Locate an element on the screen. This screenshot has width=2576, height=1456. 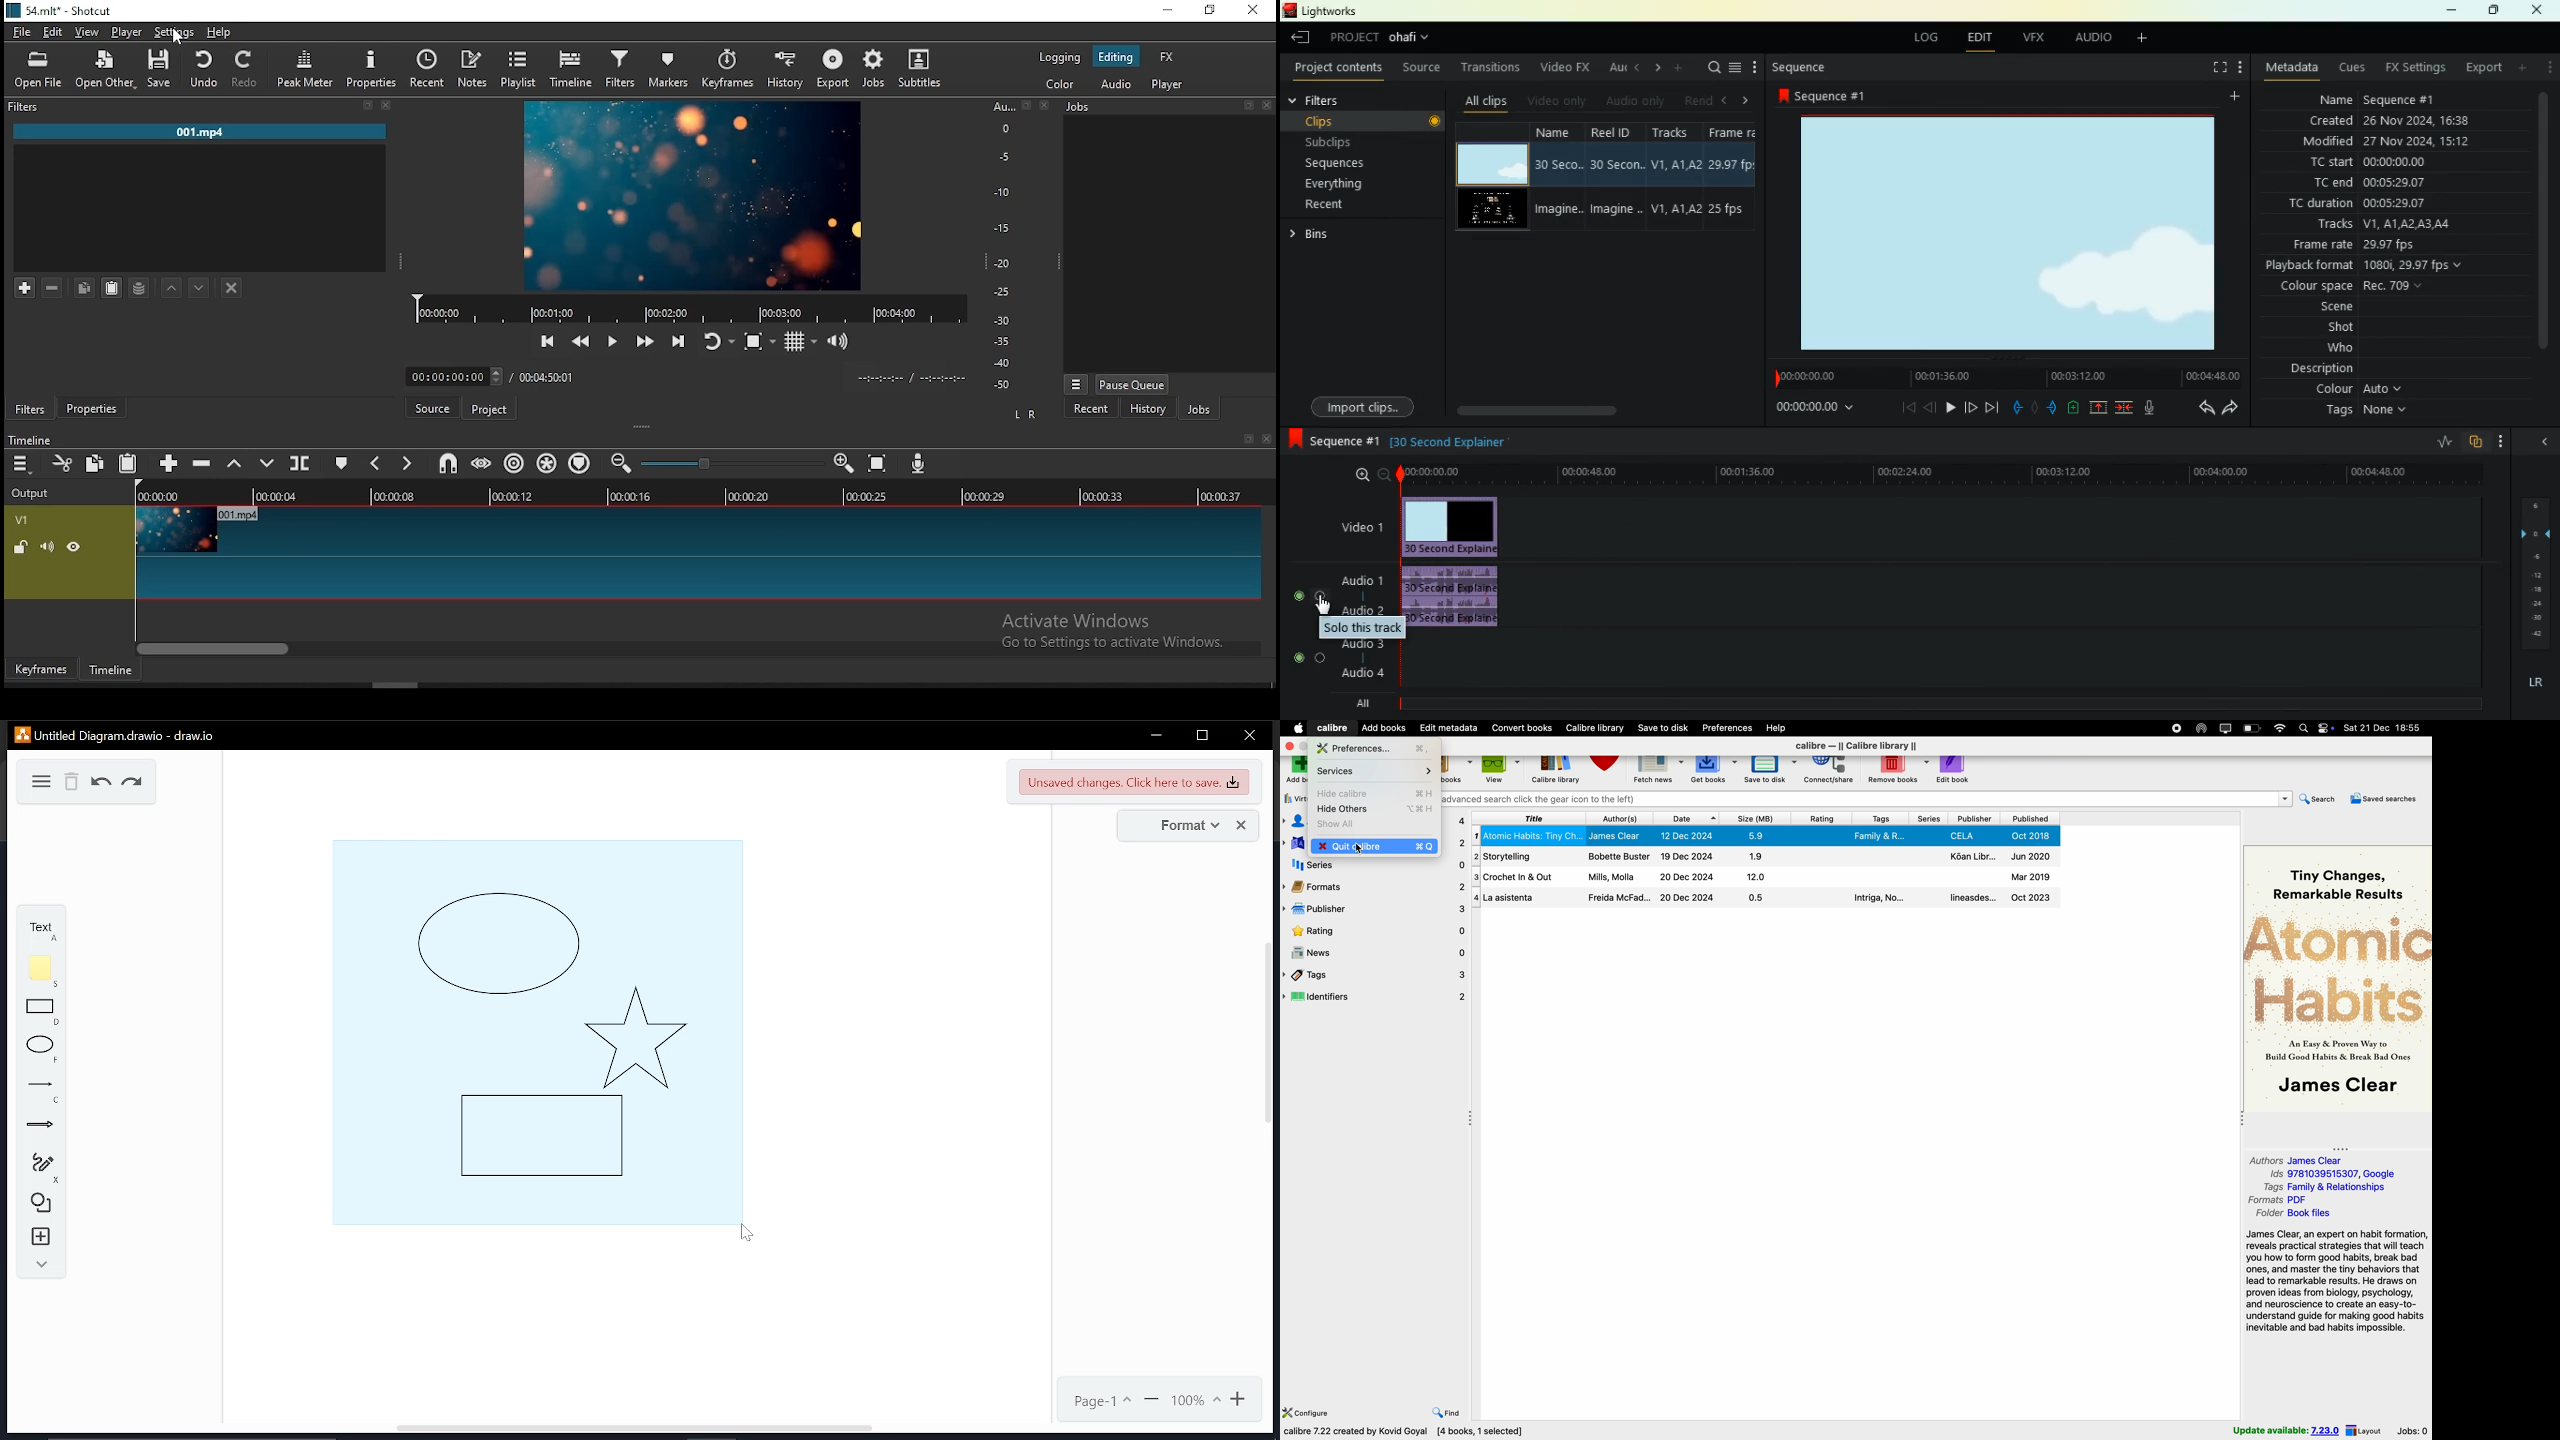
zoom timeline to fit is located at coordinates (879, 465).